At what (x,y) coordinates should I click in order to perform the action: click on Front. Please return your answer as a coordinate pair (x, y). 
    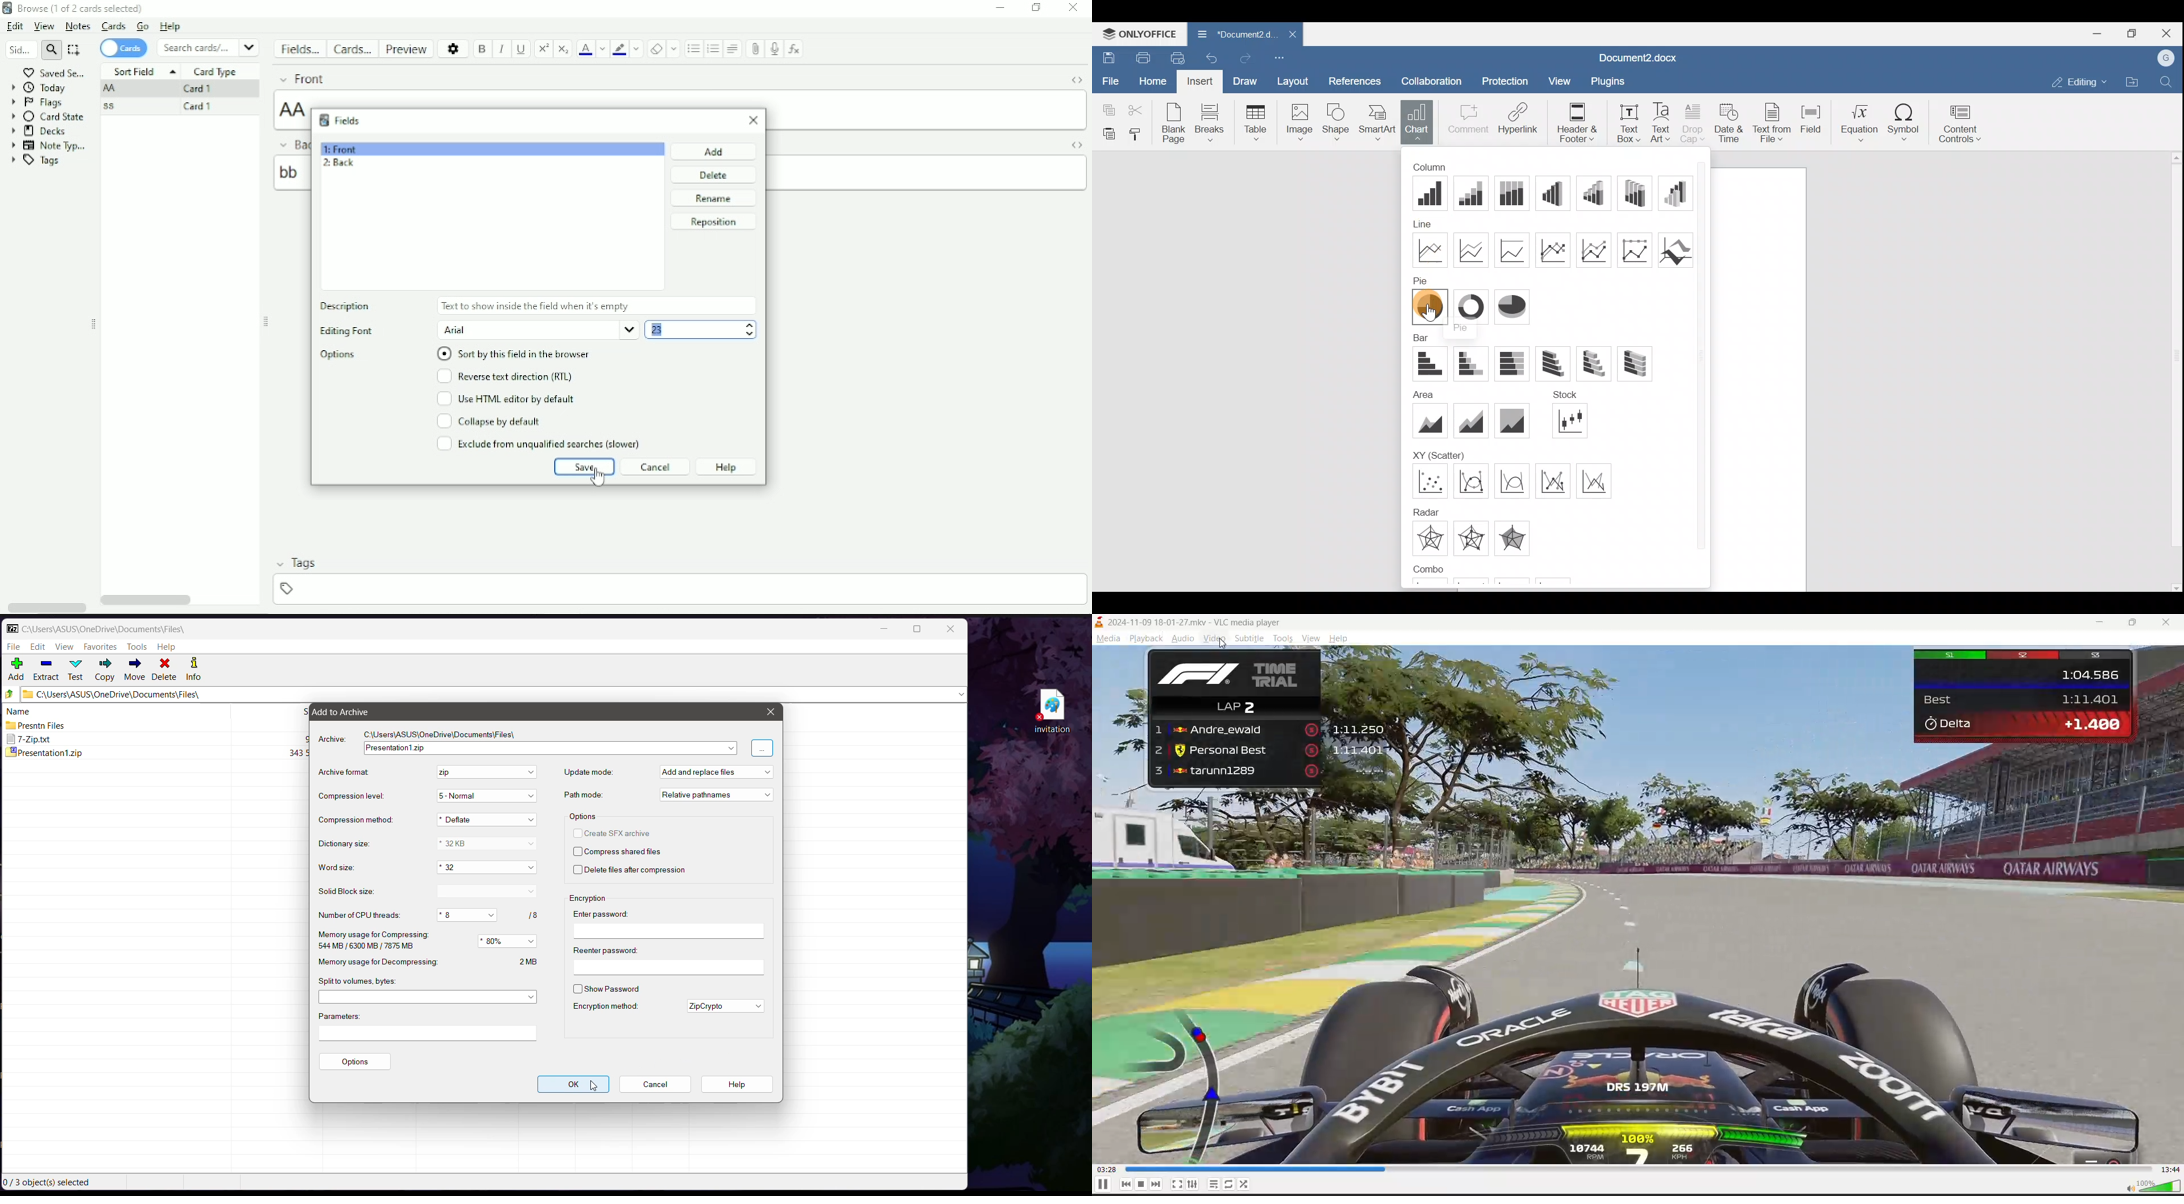
    Looking at the image, I should click on (346, 79).